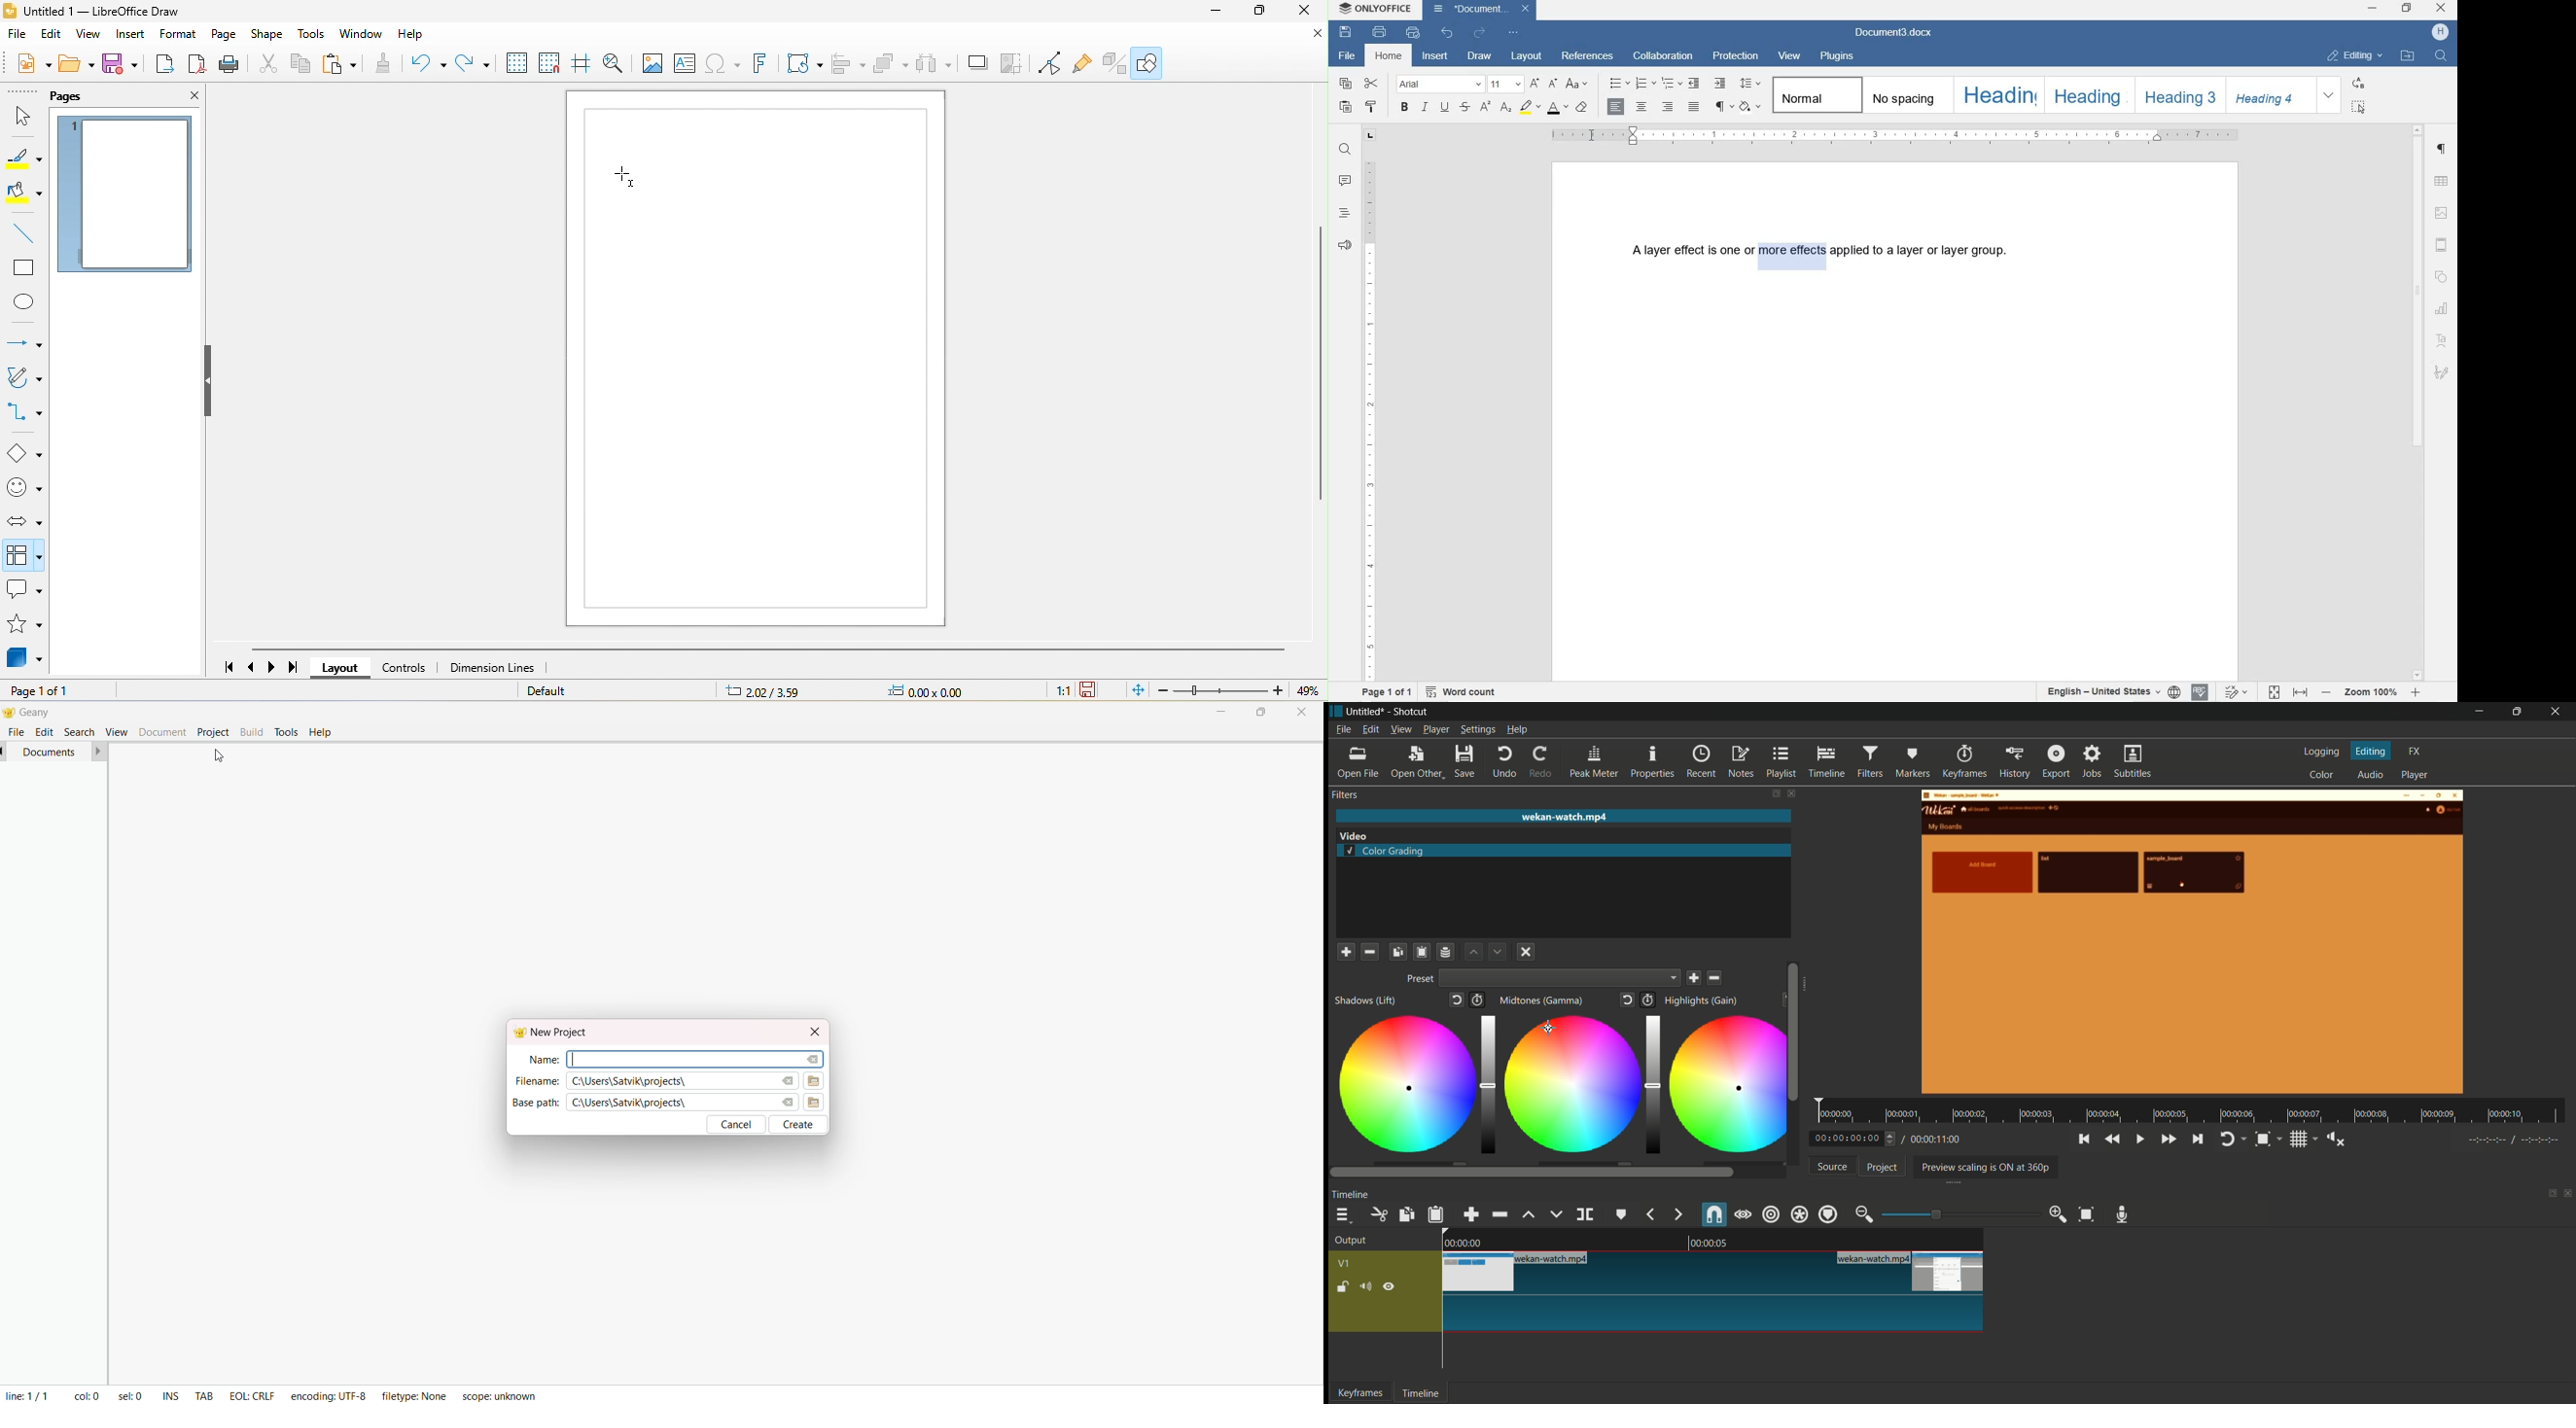  I want to click on properties, so click(1653, 761).